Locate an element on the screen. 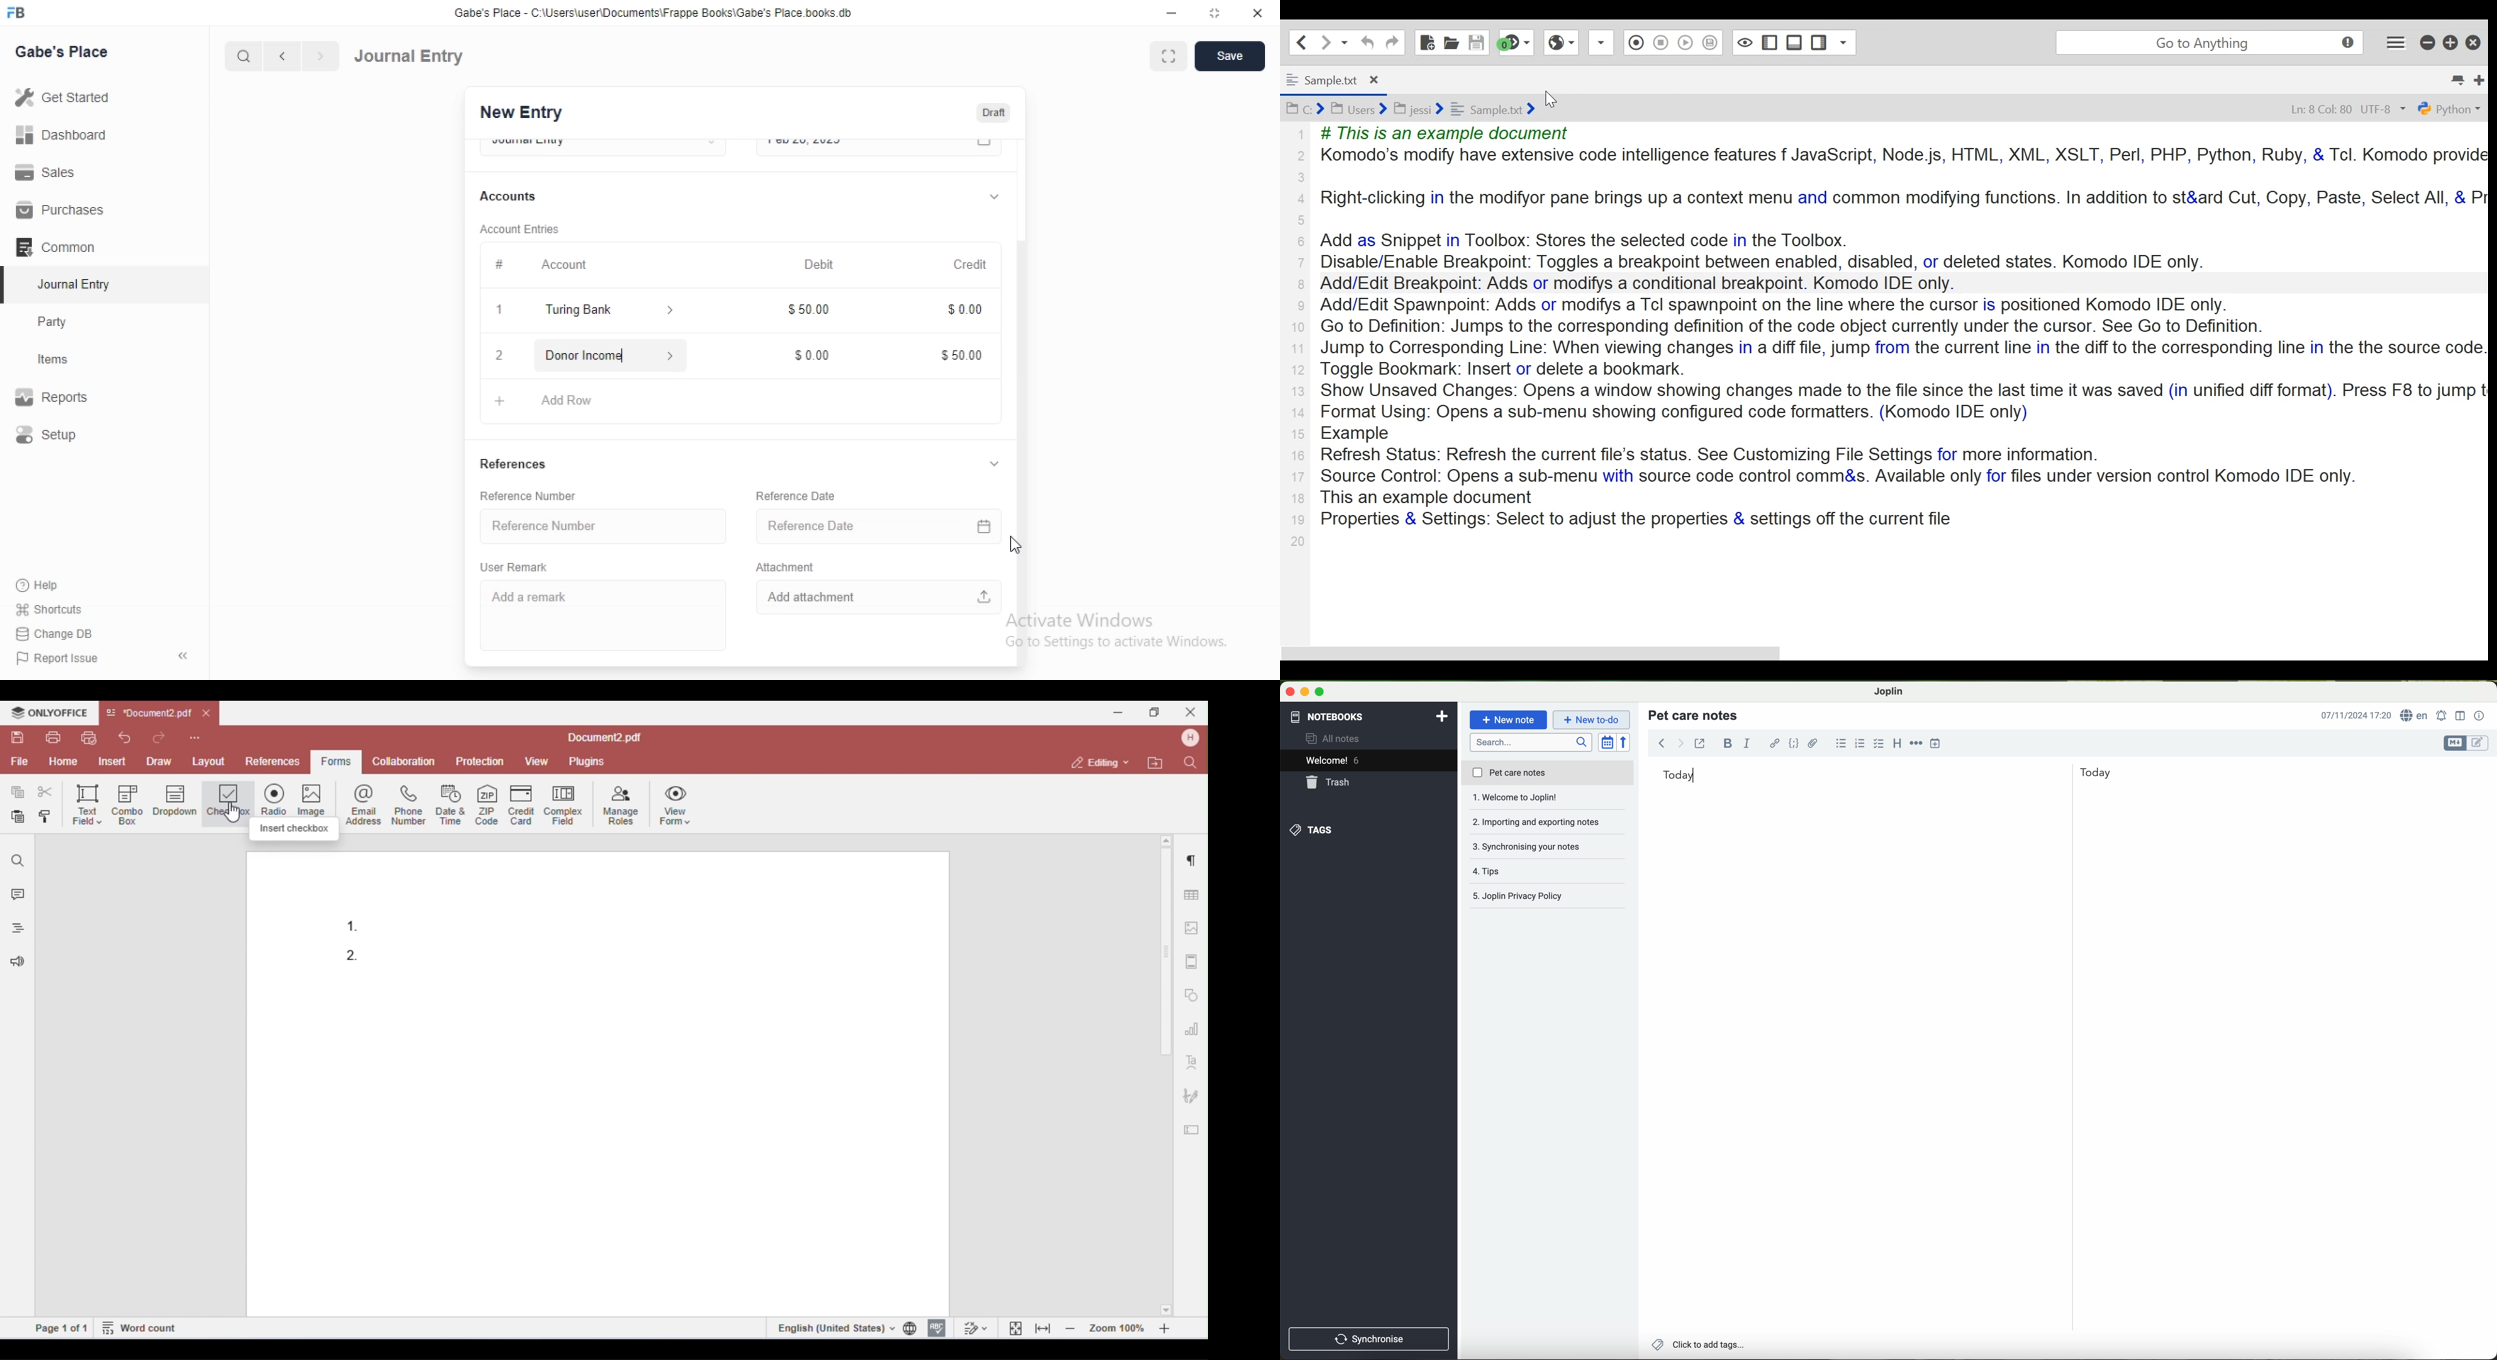 The height and width of the screenshot is (1372, 2520). calender is located at coordinates (985, 147).